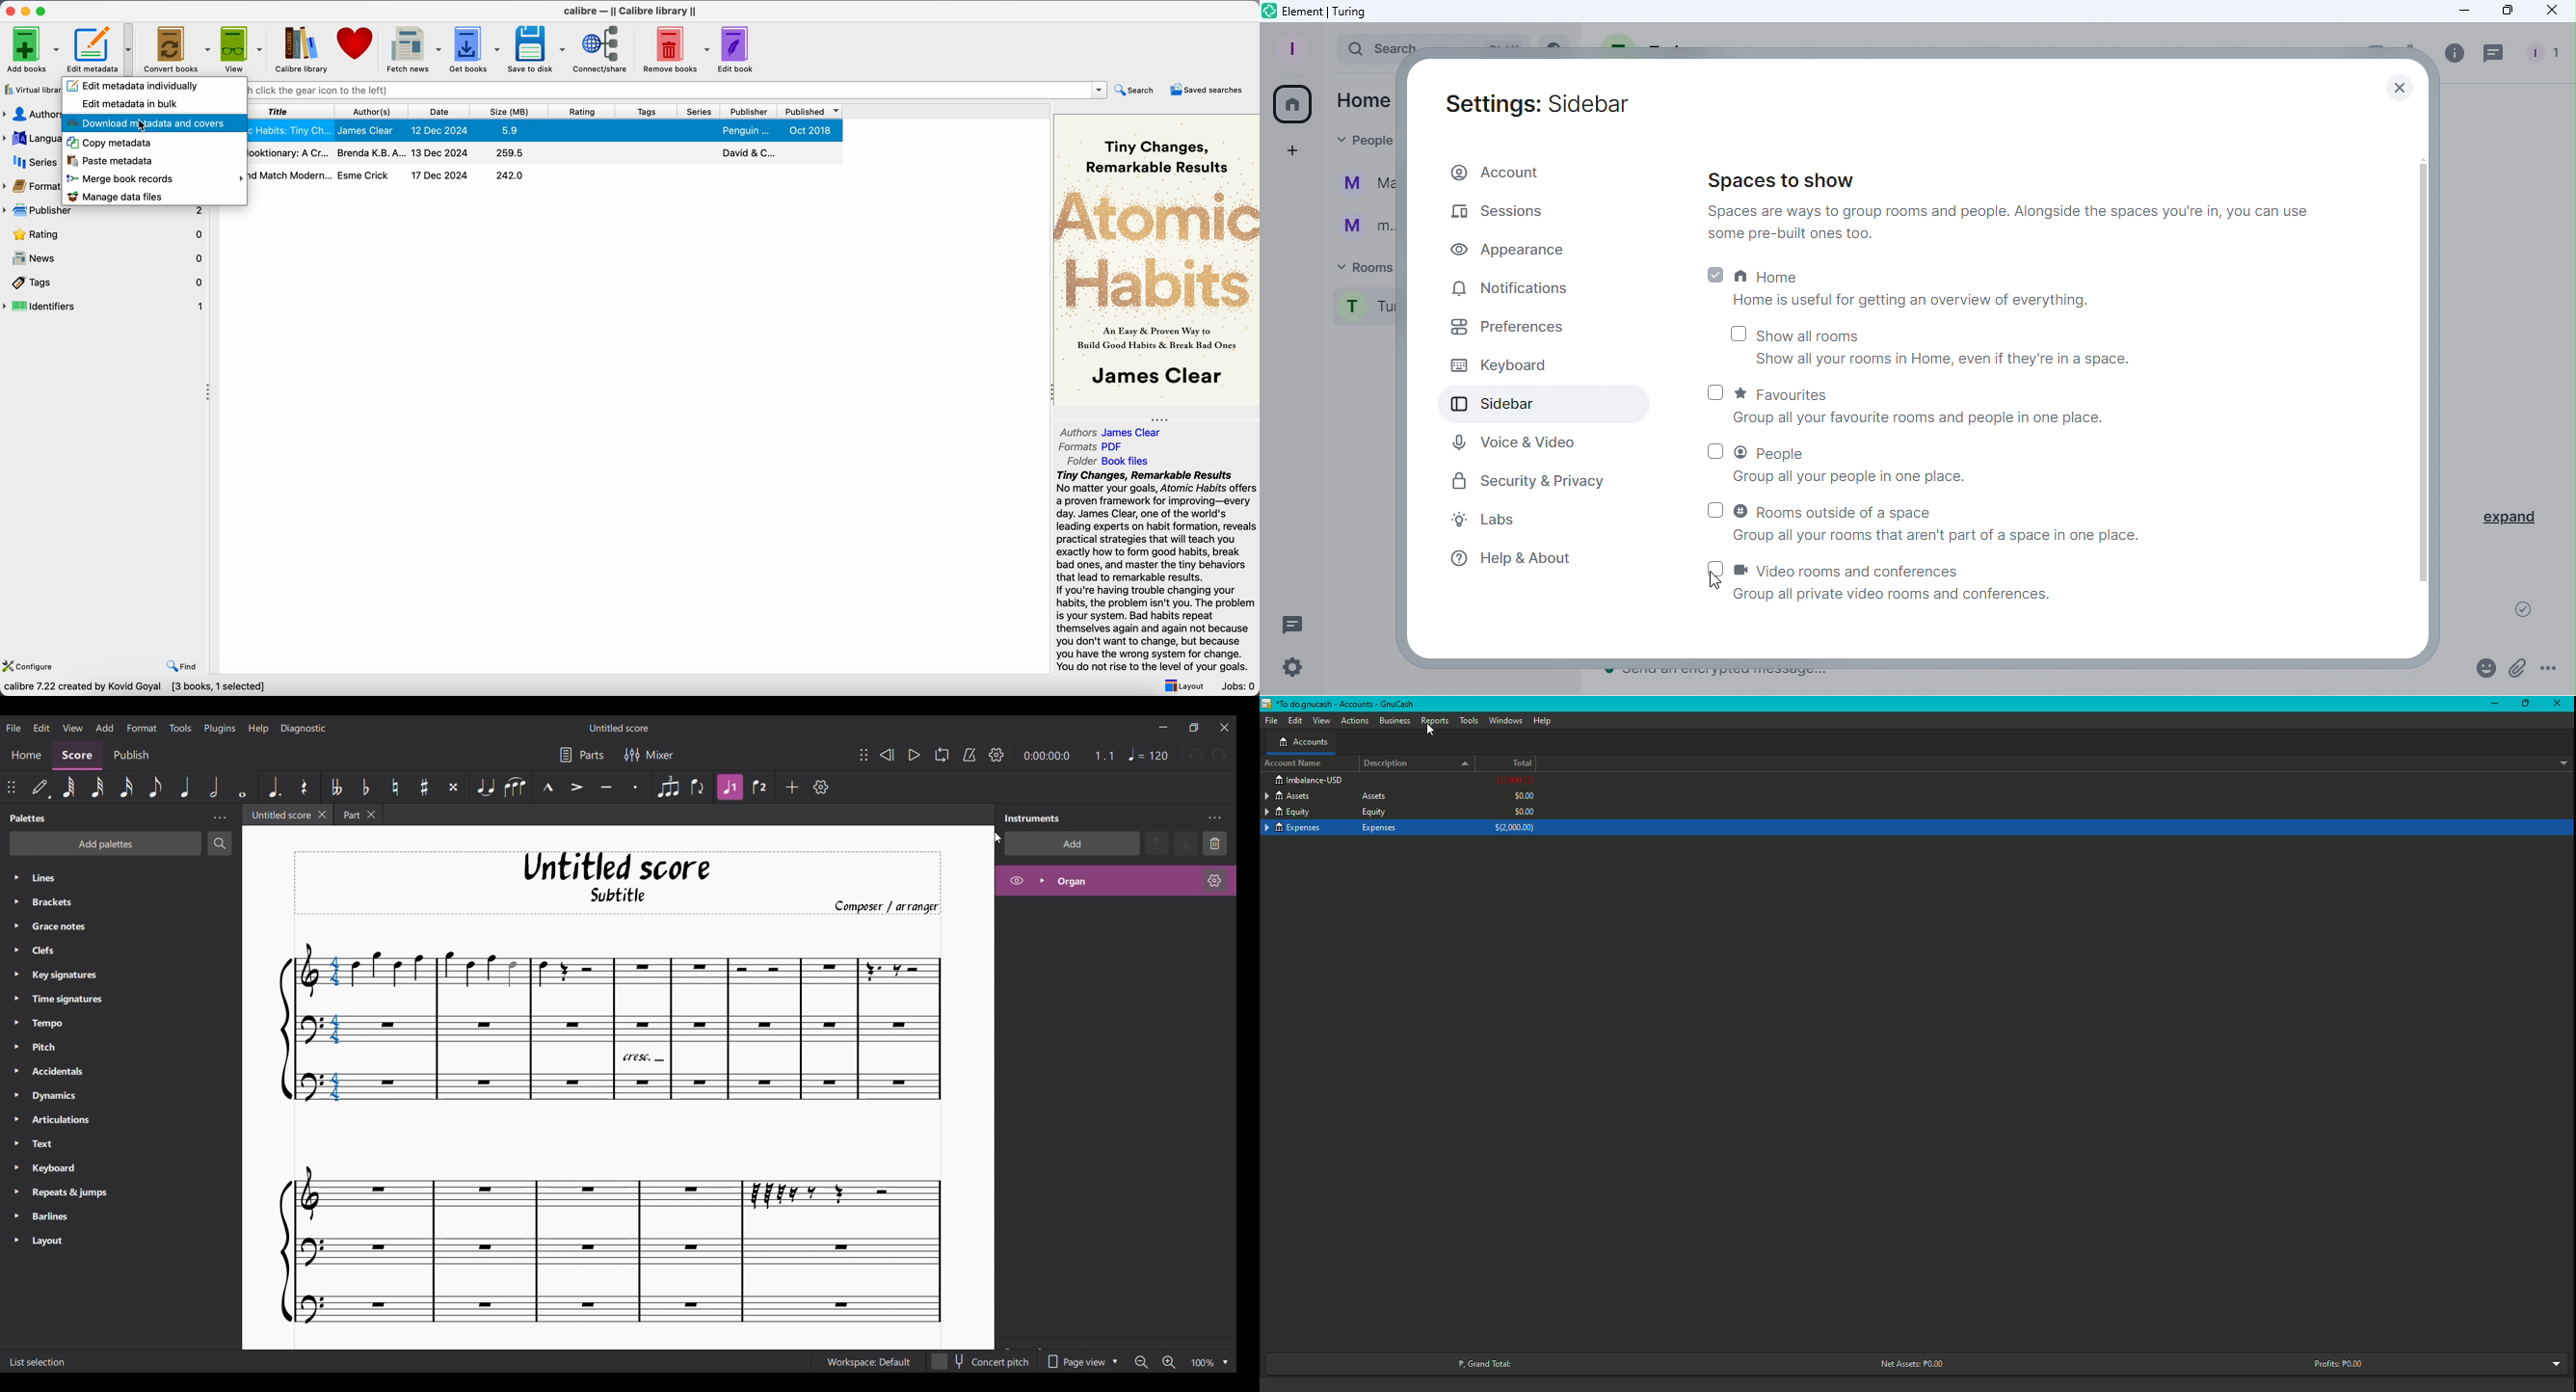  Describe the element at coordinates (1435, 719) in the screenshot. I see `Reports` at that location.